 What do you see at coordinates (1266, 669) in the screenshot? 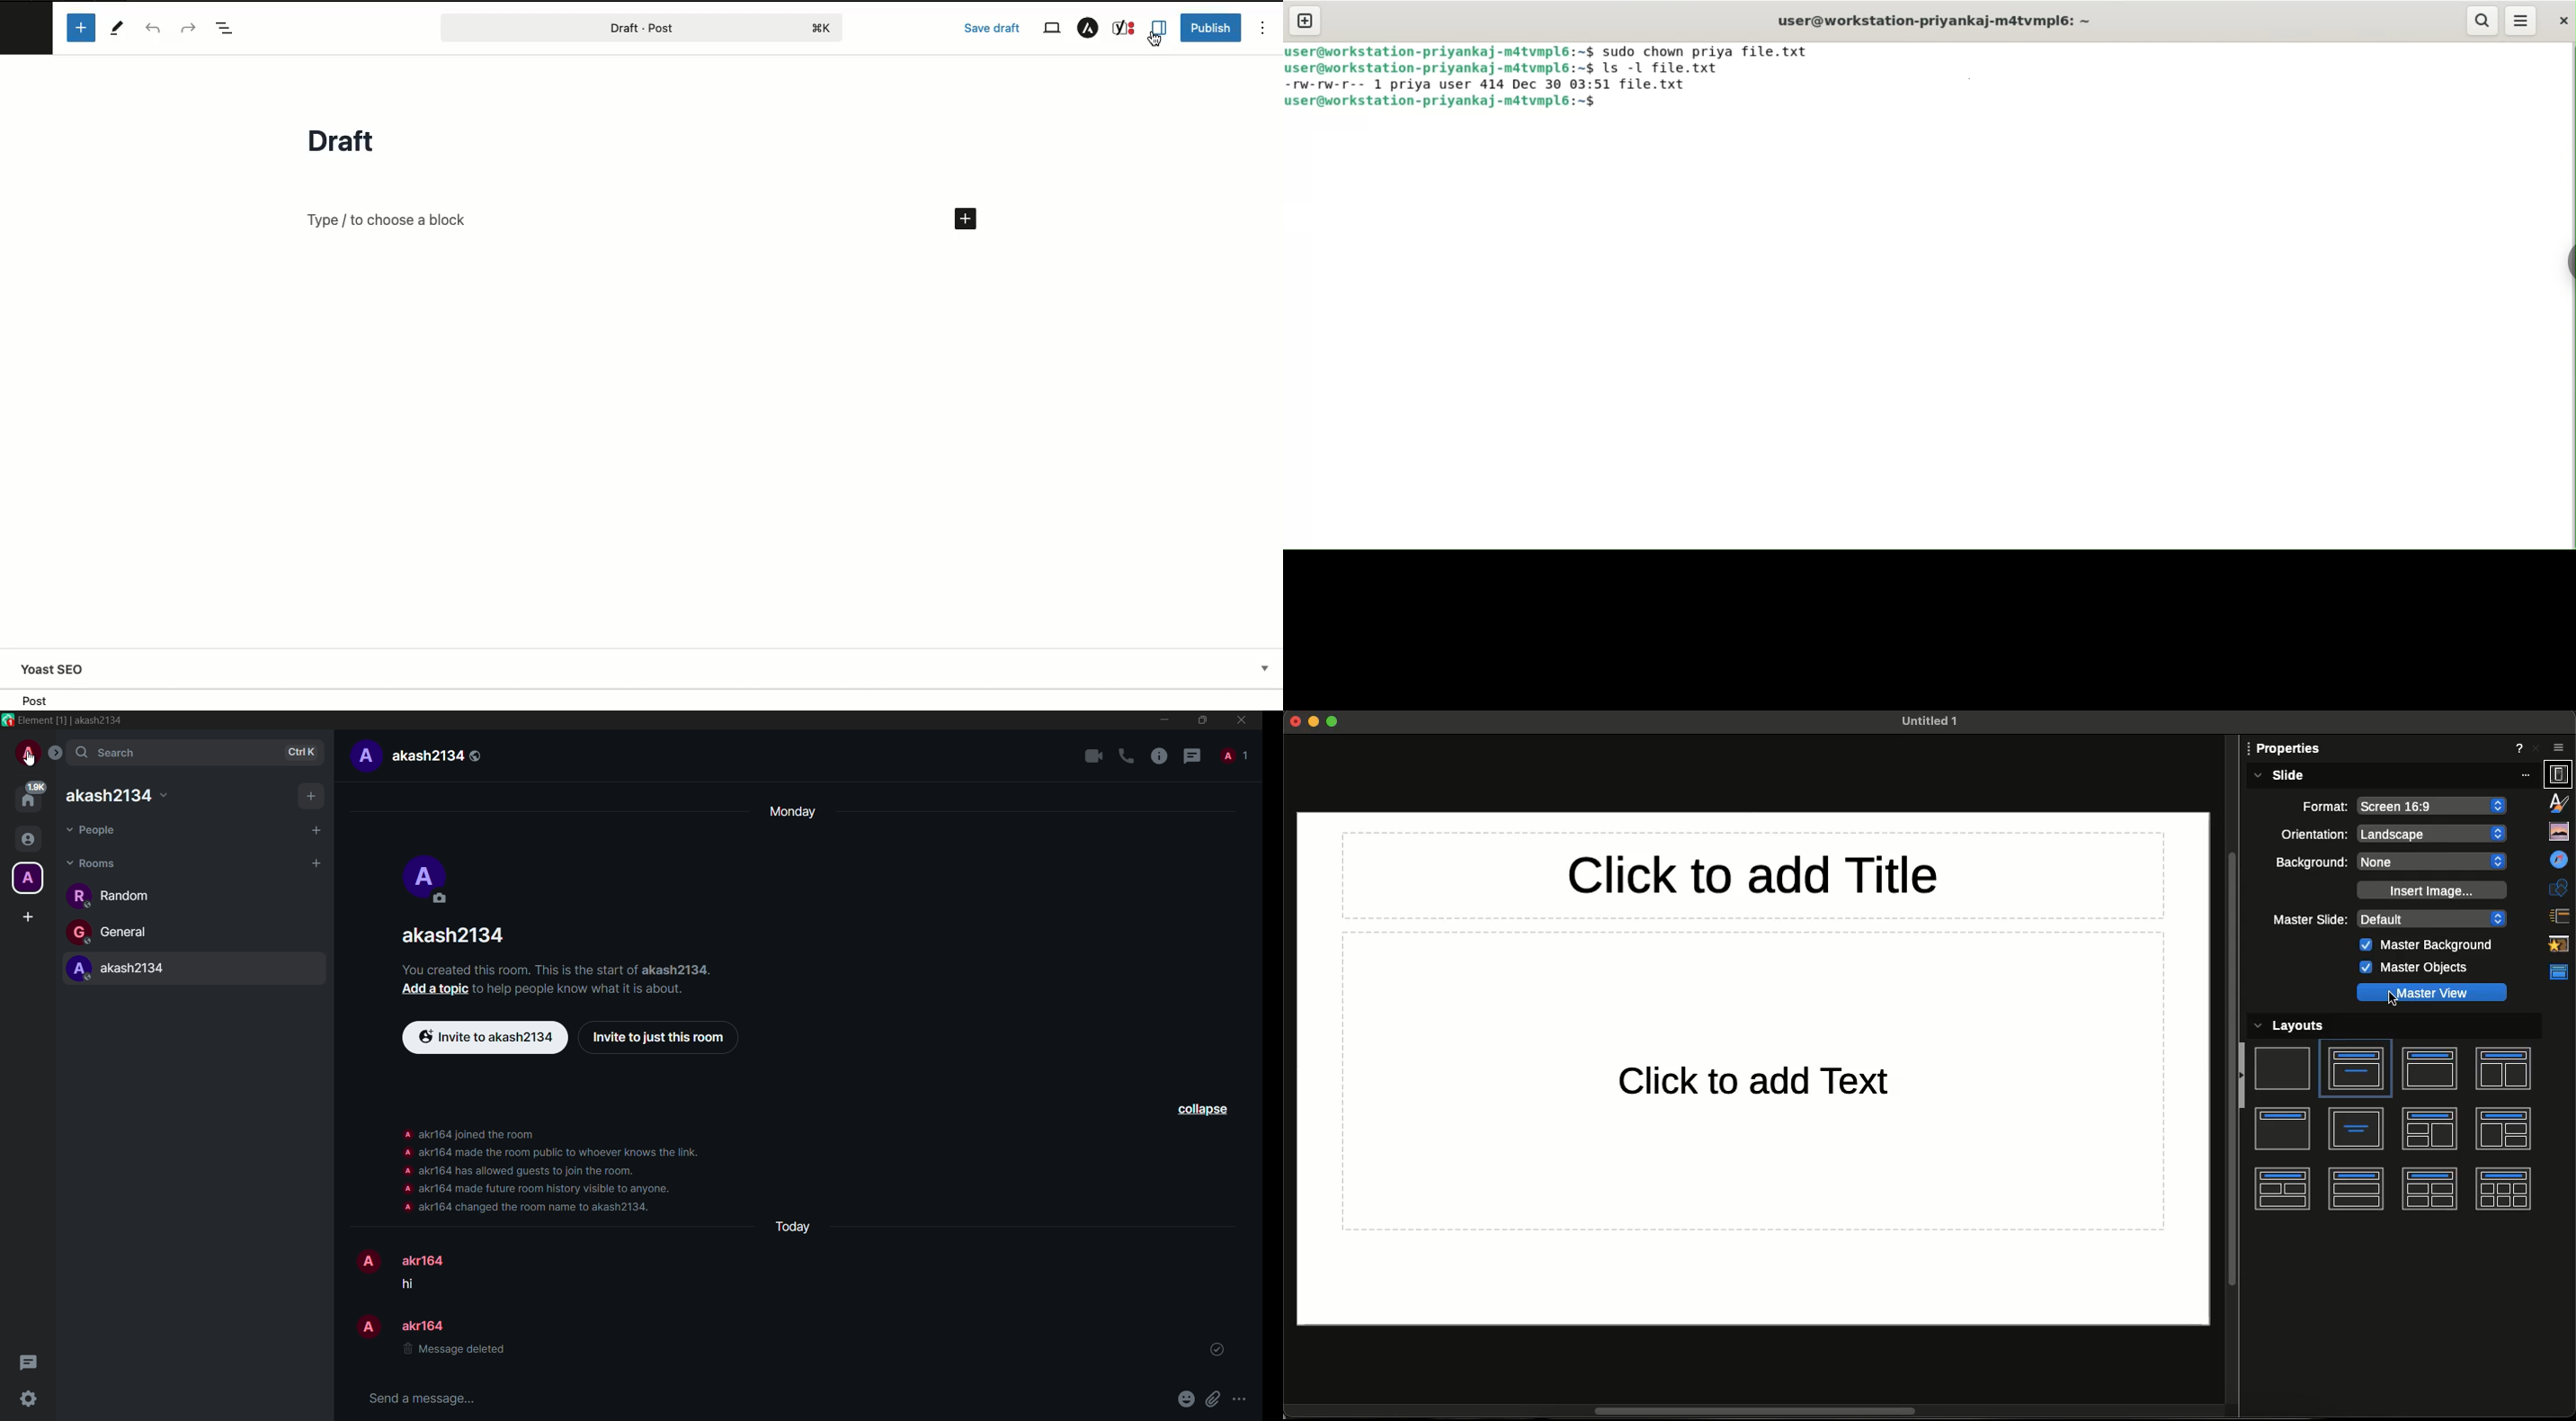
I see `Drop-down ` at bounding box center [1266, 669].